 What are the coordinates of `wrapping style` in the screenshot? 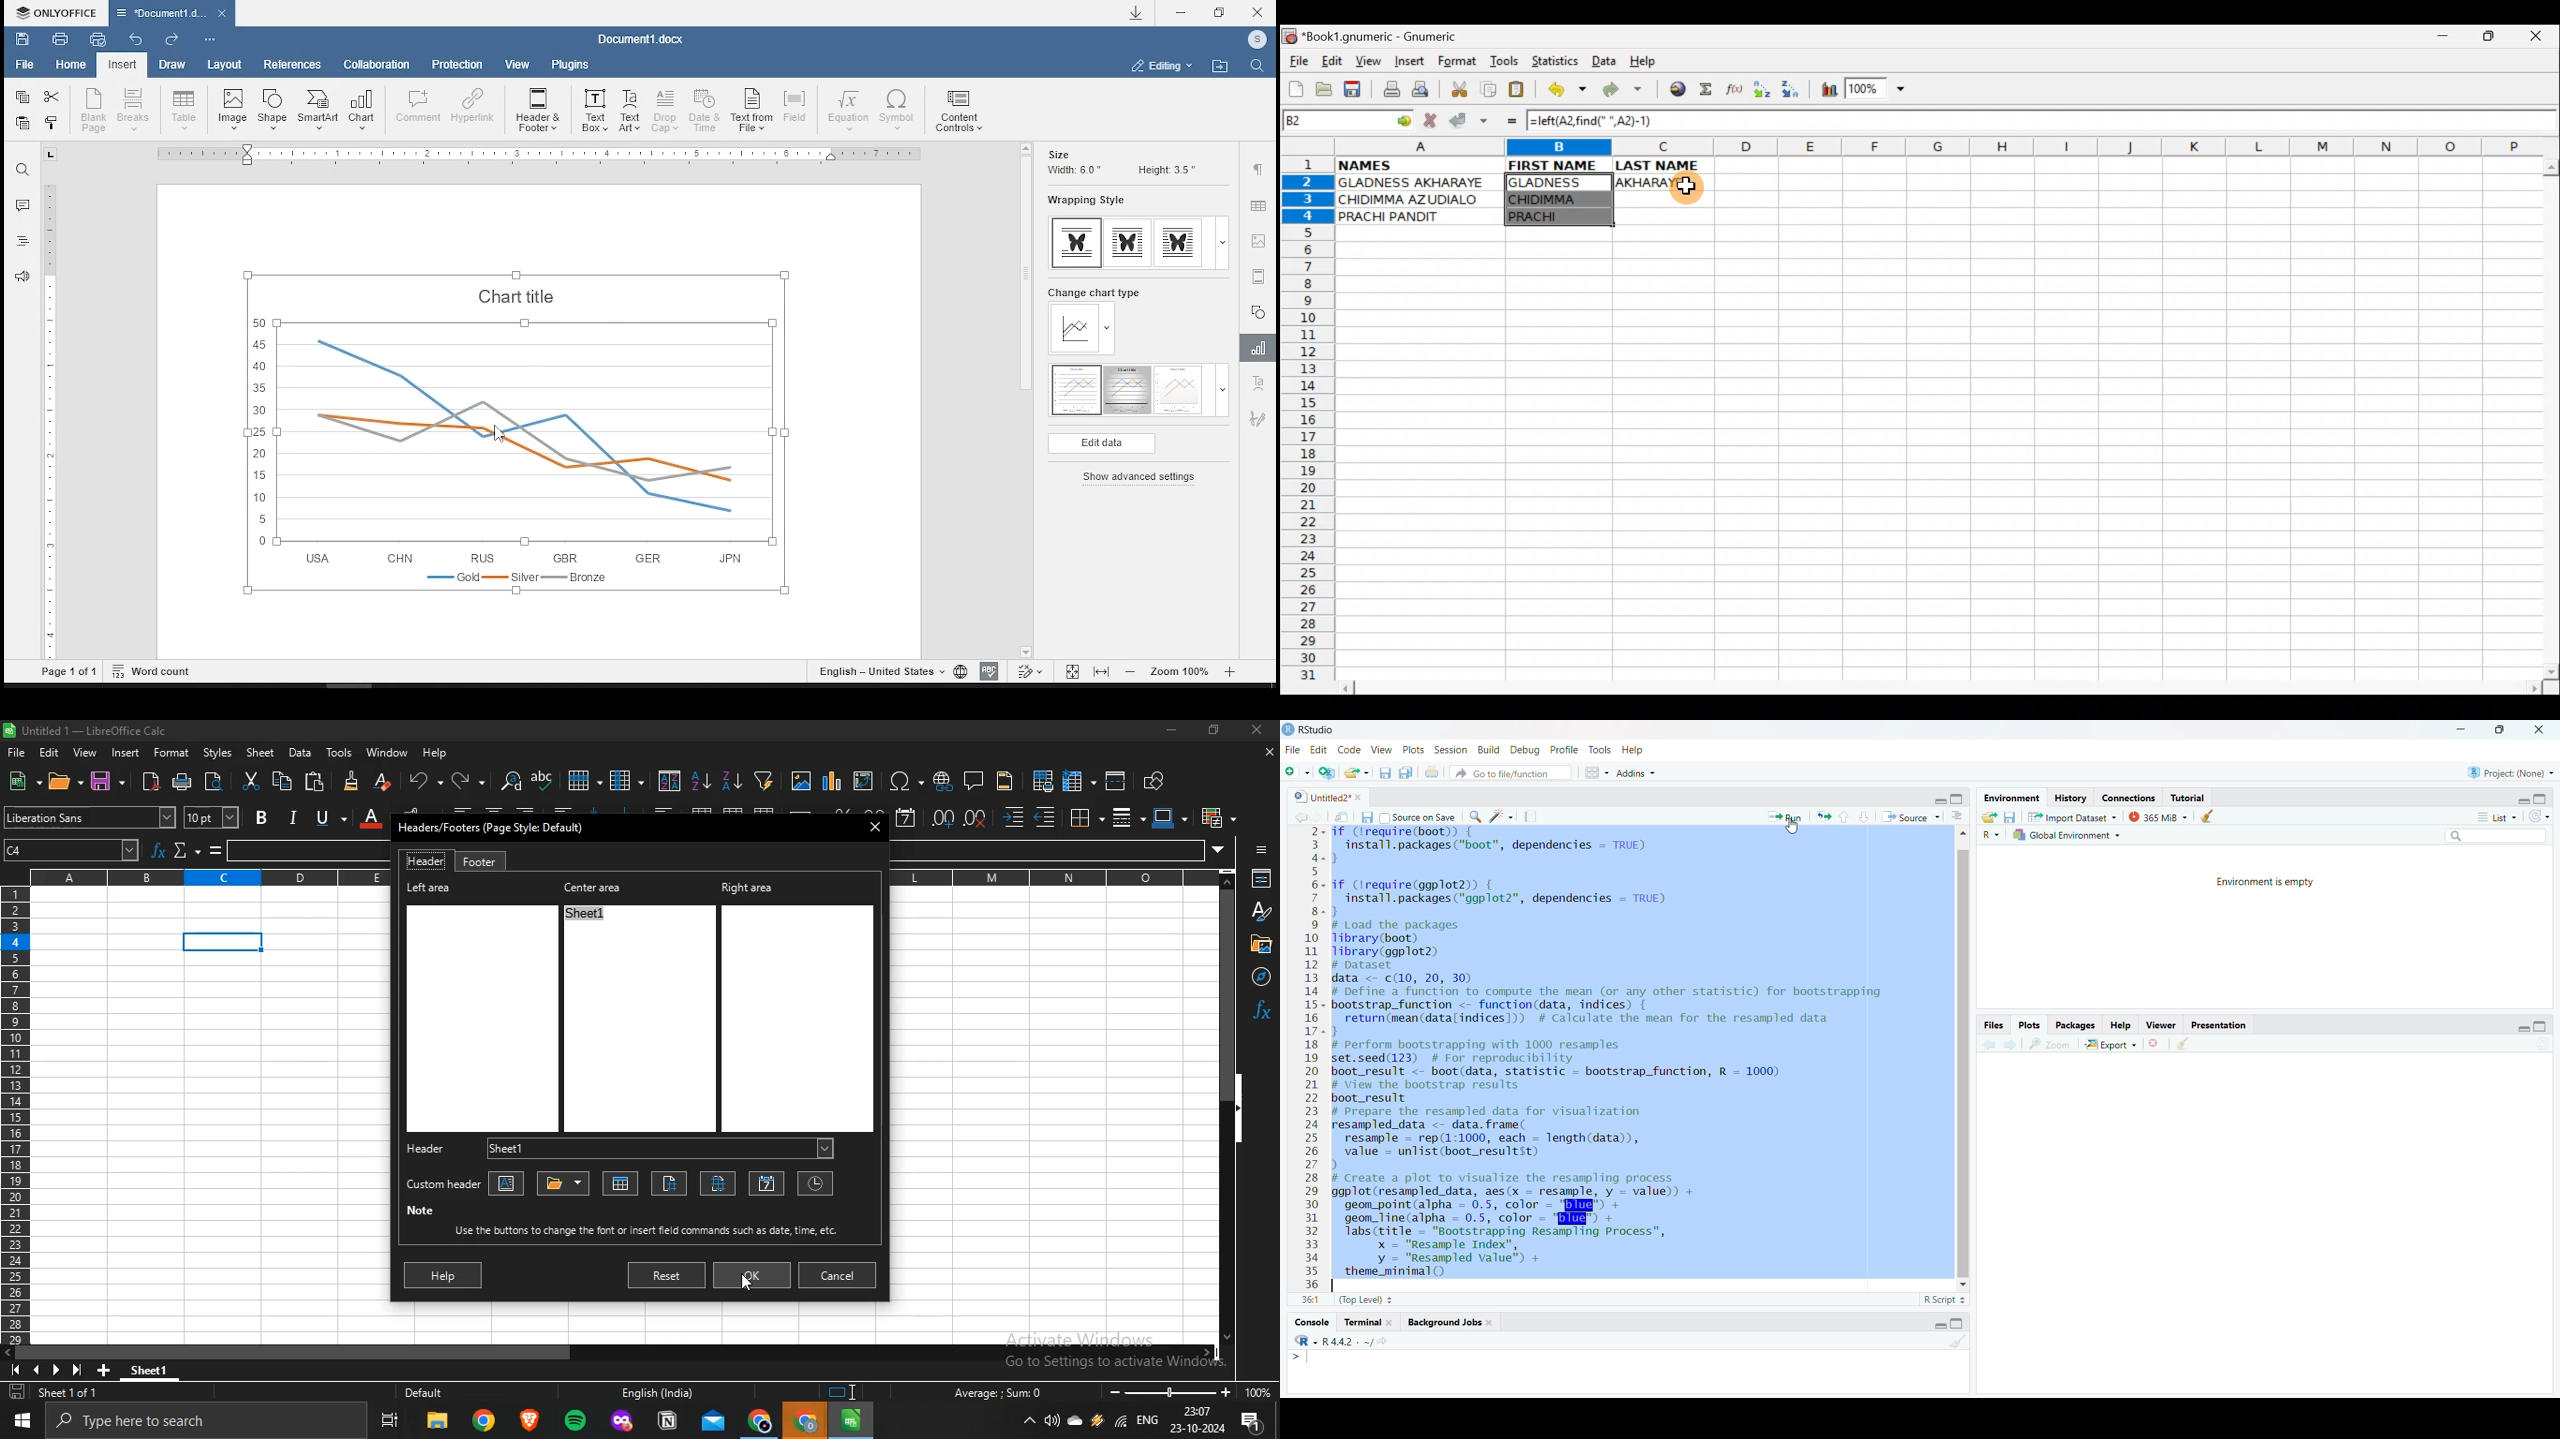 It's located at (1084, 201).